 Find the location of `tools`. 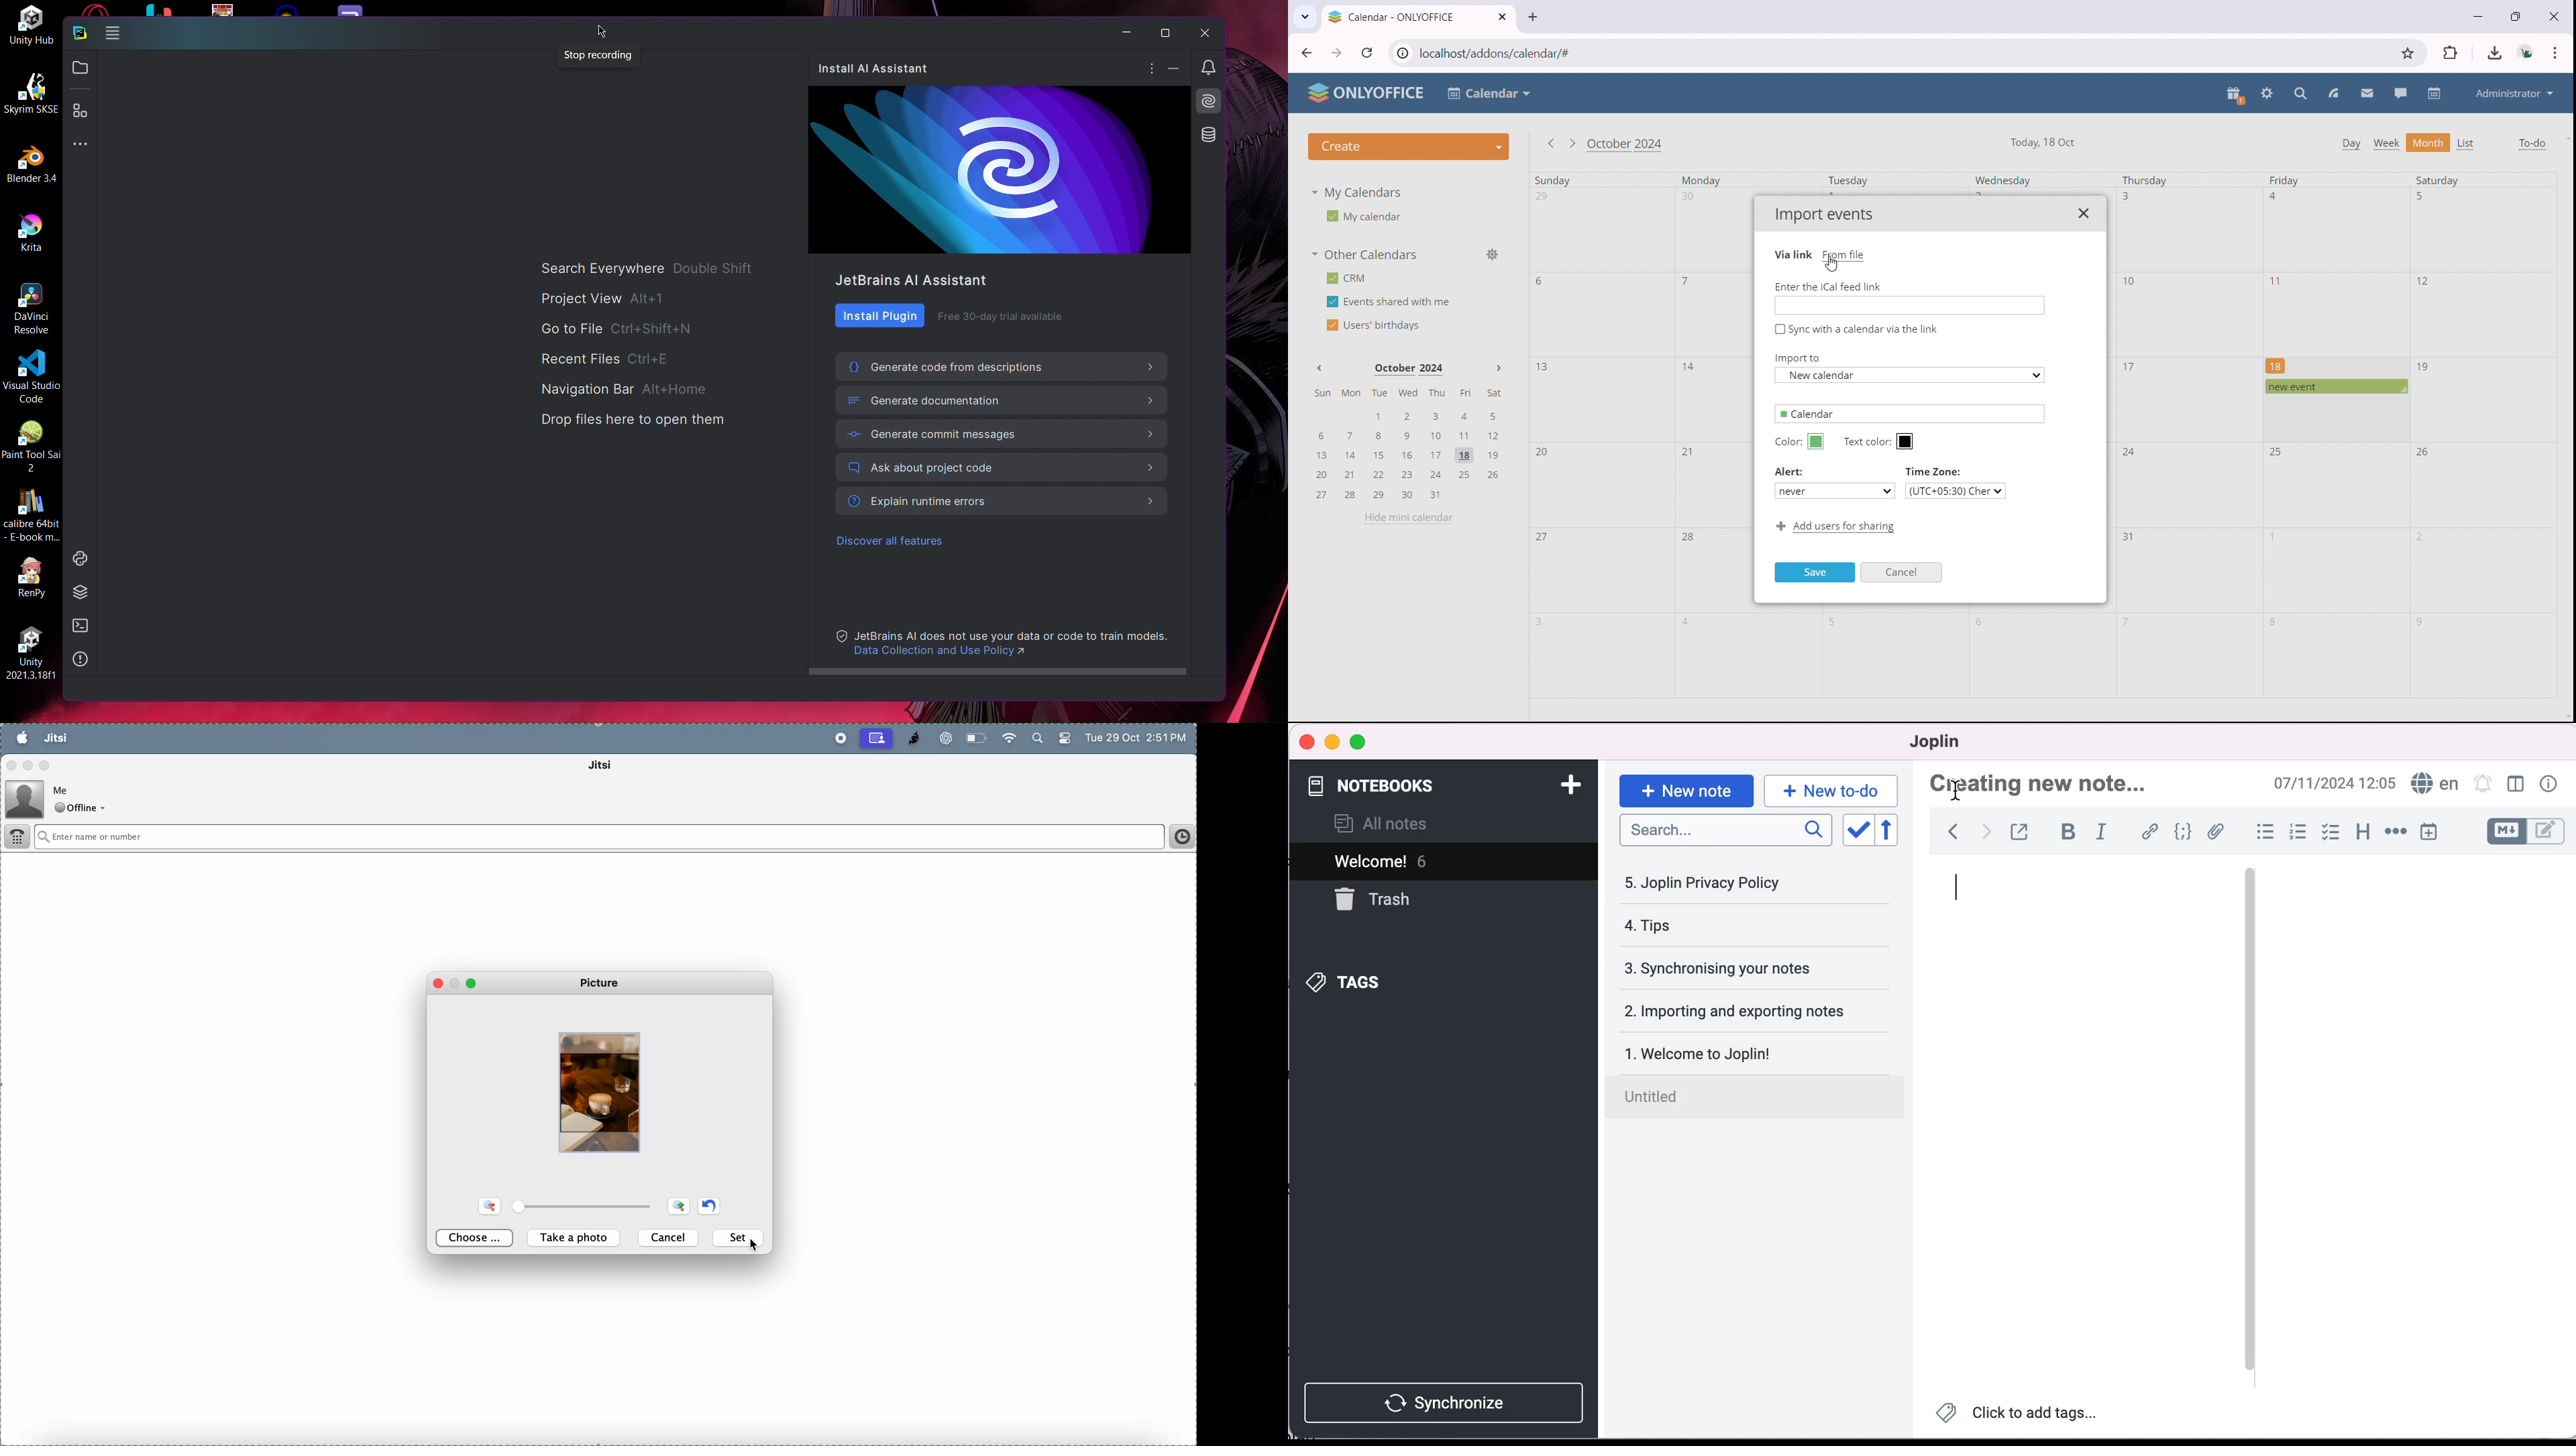

tools is located at coordinates (132, 739).